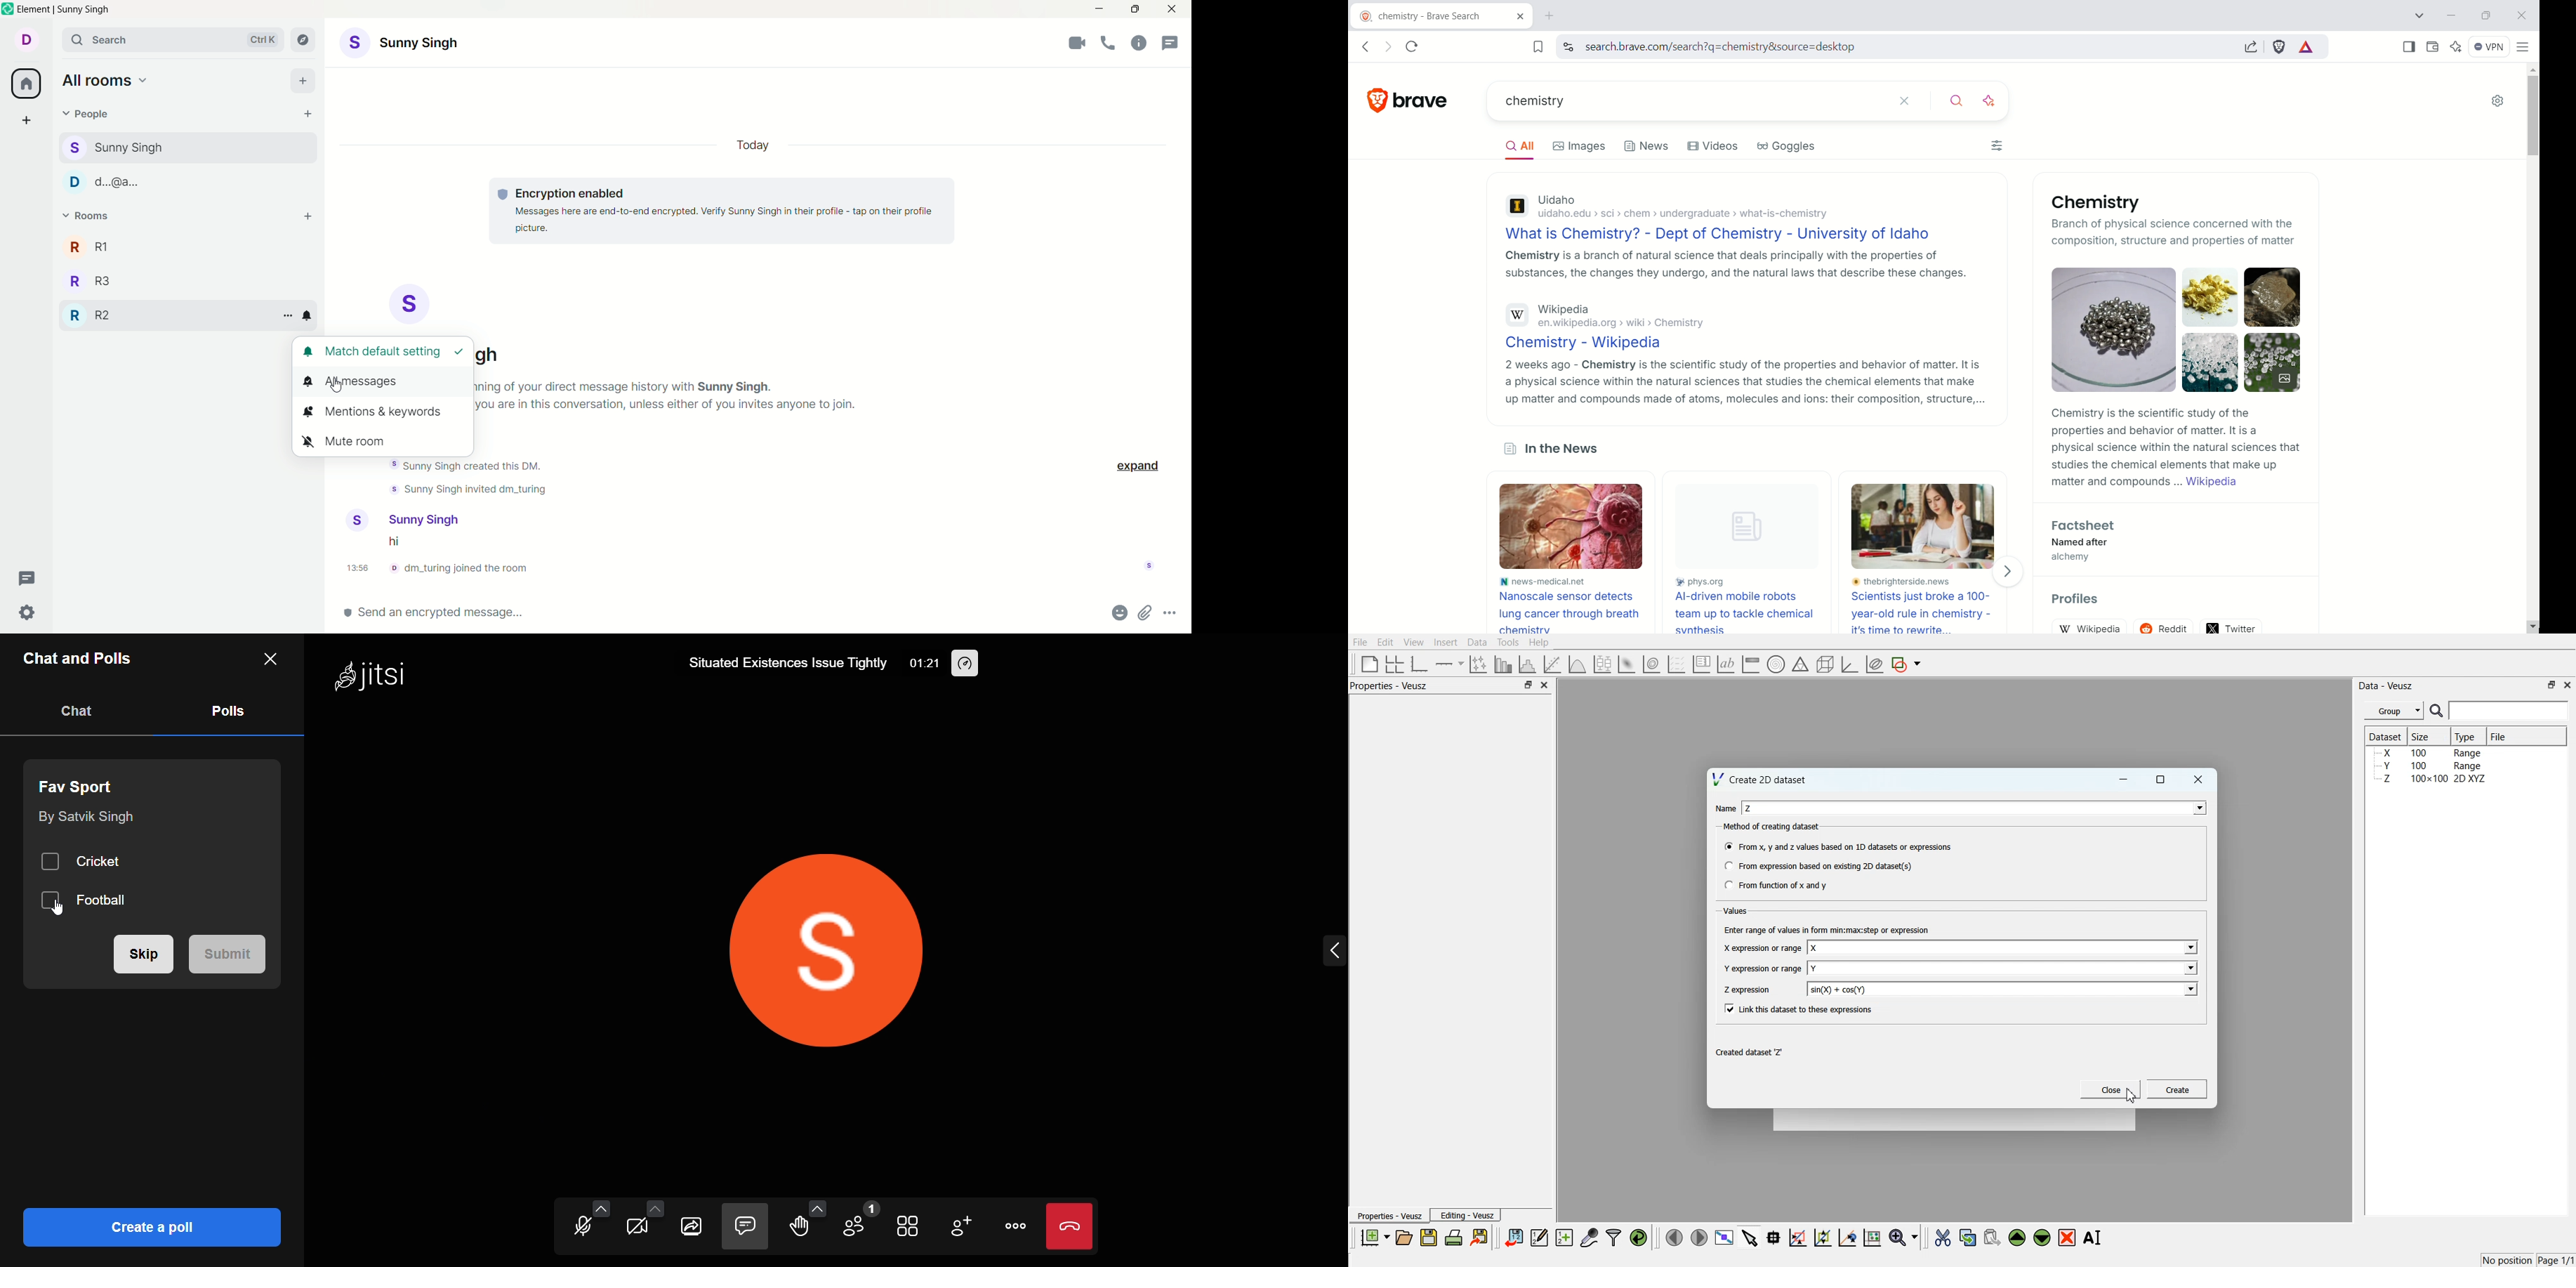 The height and width of the screenshot is (1288, 2576). I want to click on From function of x and y, so click(1777, 884).